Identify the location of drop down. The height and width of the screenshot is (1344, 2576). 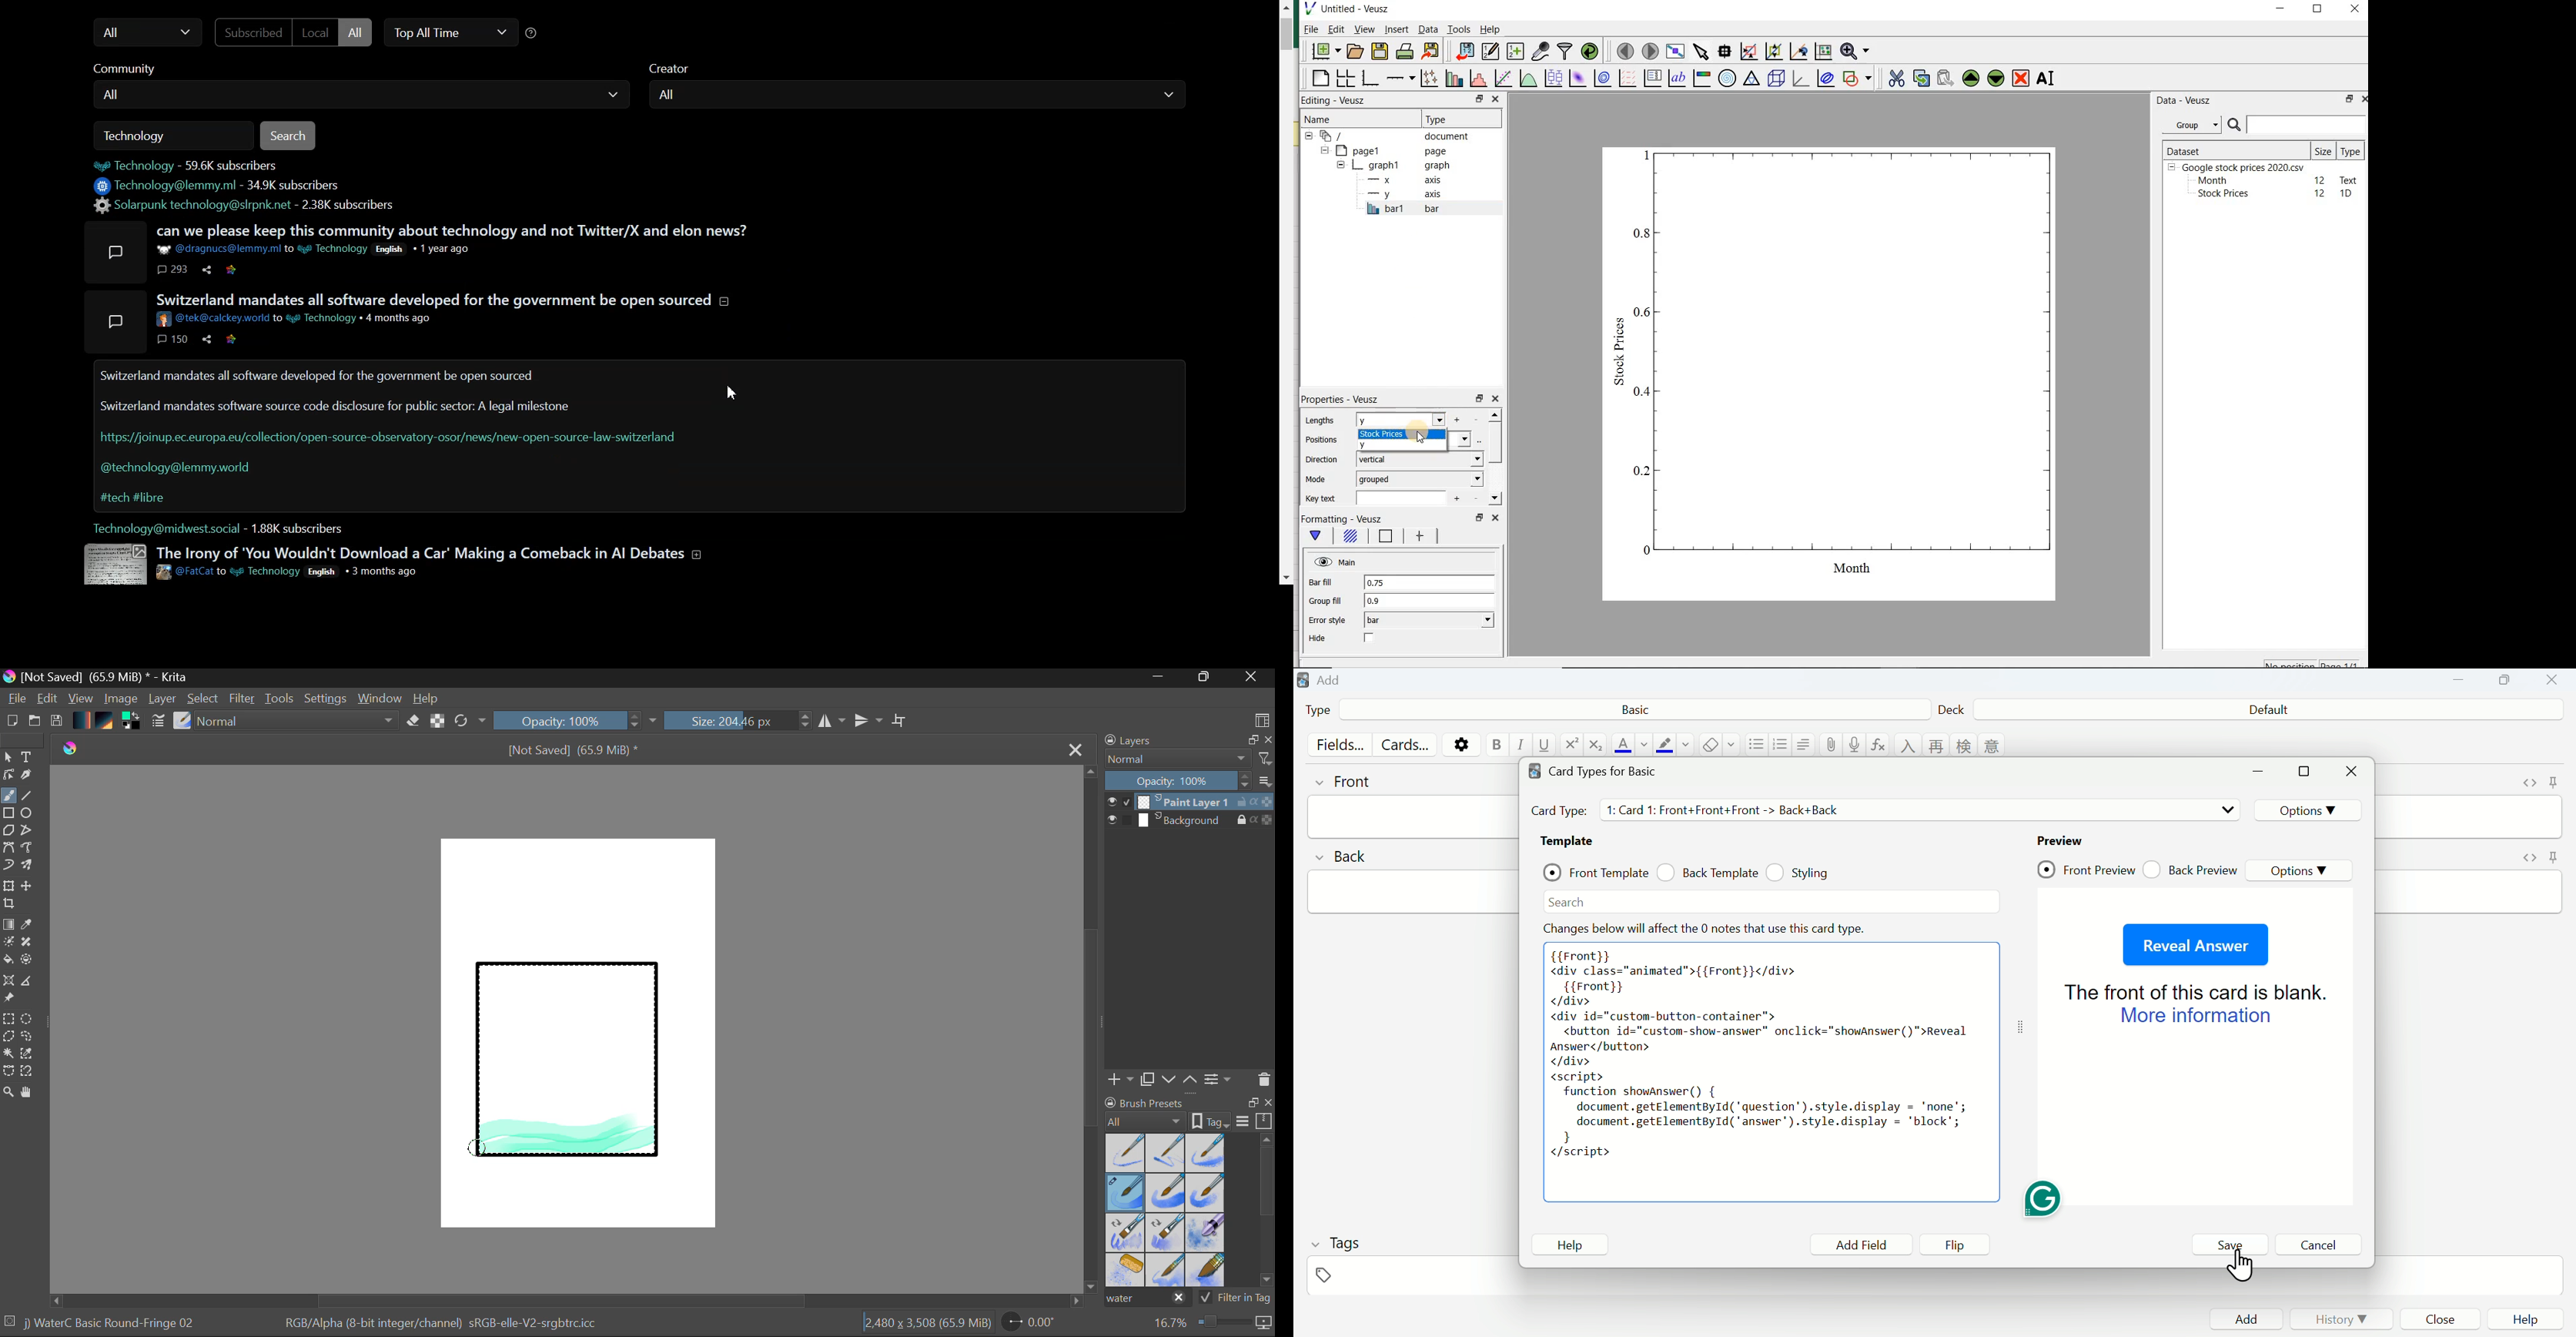
(2229, 811).